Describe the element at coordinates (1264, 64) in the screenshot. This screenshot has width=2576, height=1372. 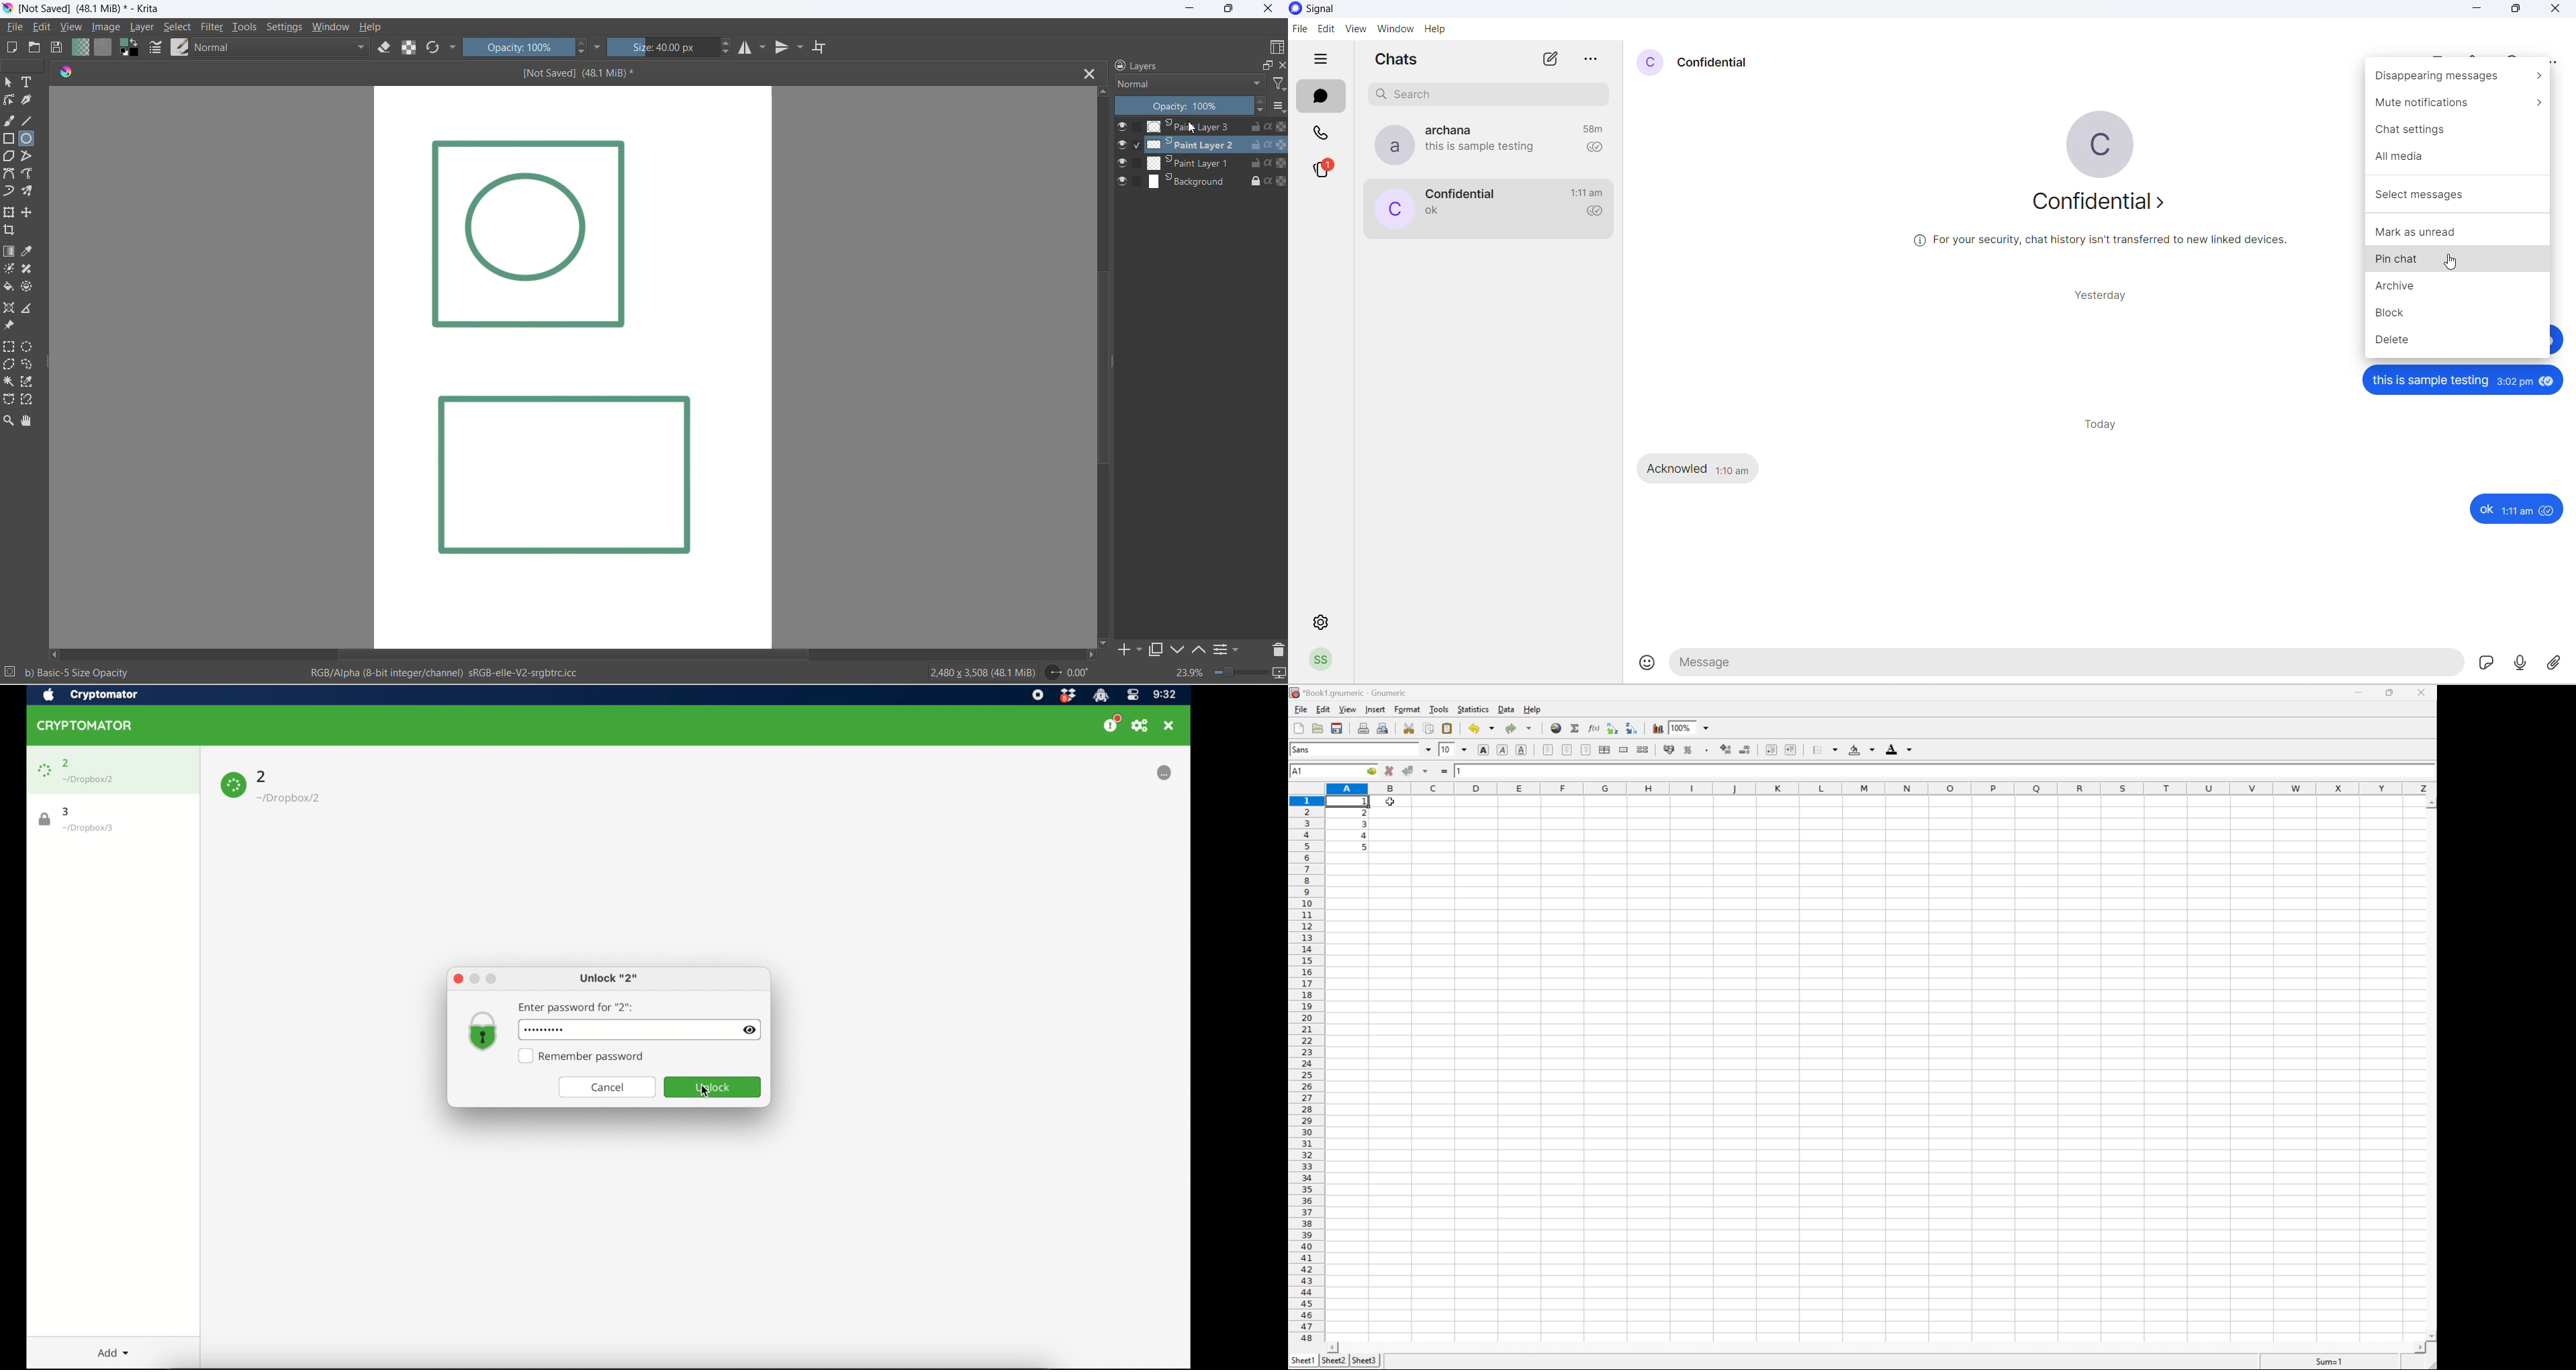
I see `maximize` at that location.